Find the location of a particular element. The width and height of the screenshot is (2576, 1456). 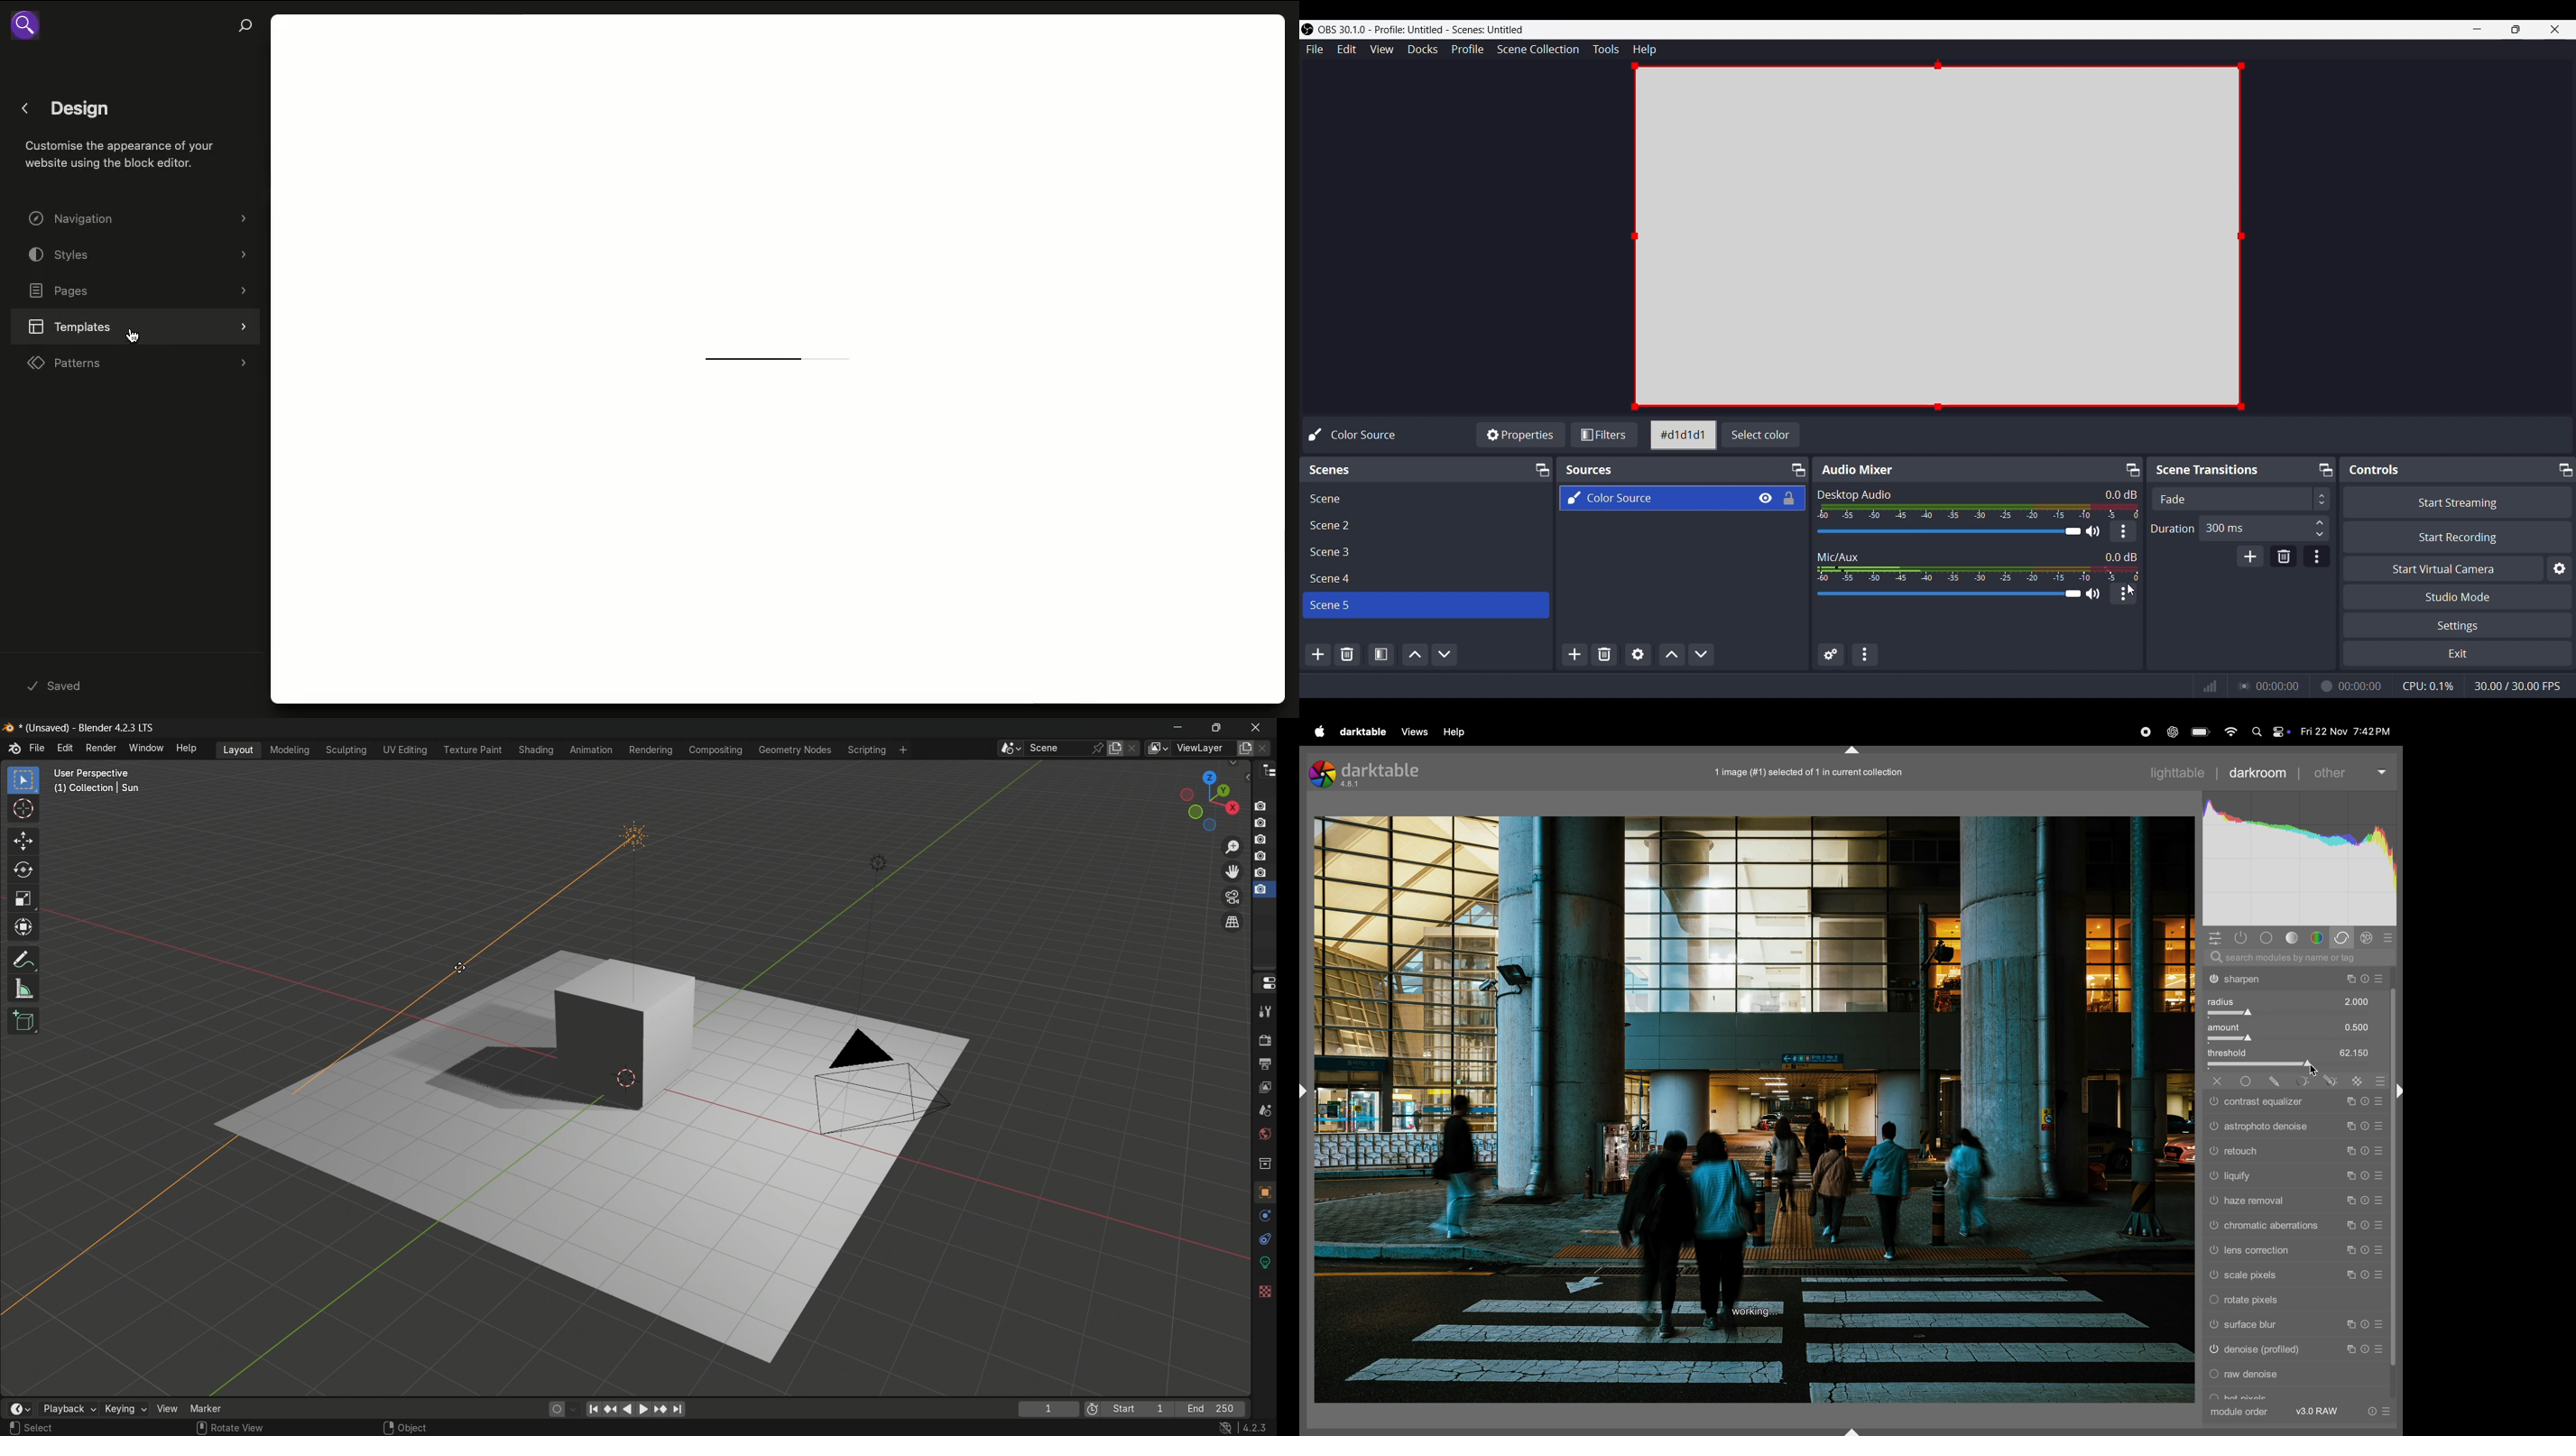

Patterns is located at coordinates (141, 364).